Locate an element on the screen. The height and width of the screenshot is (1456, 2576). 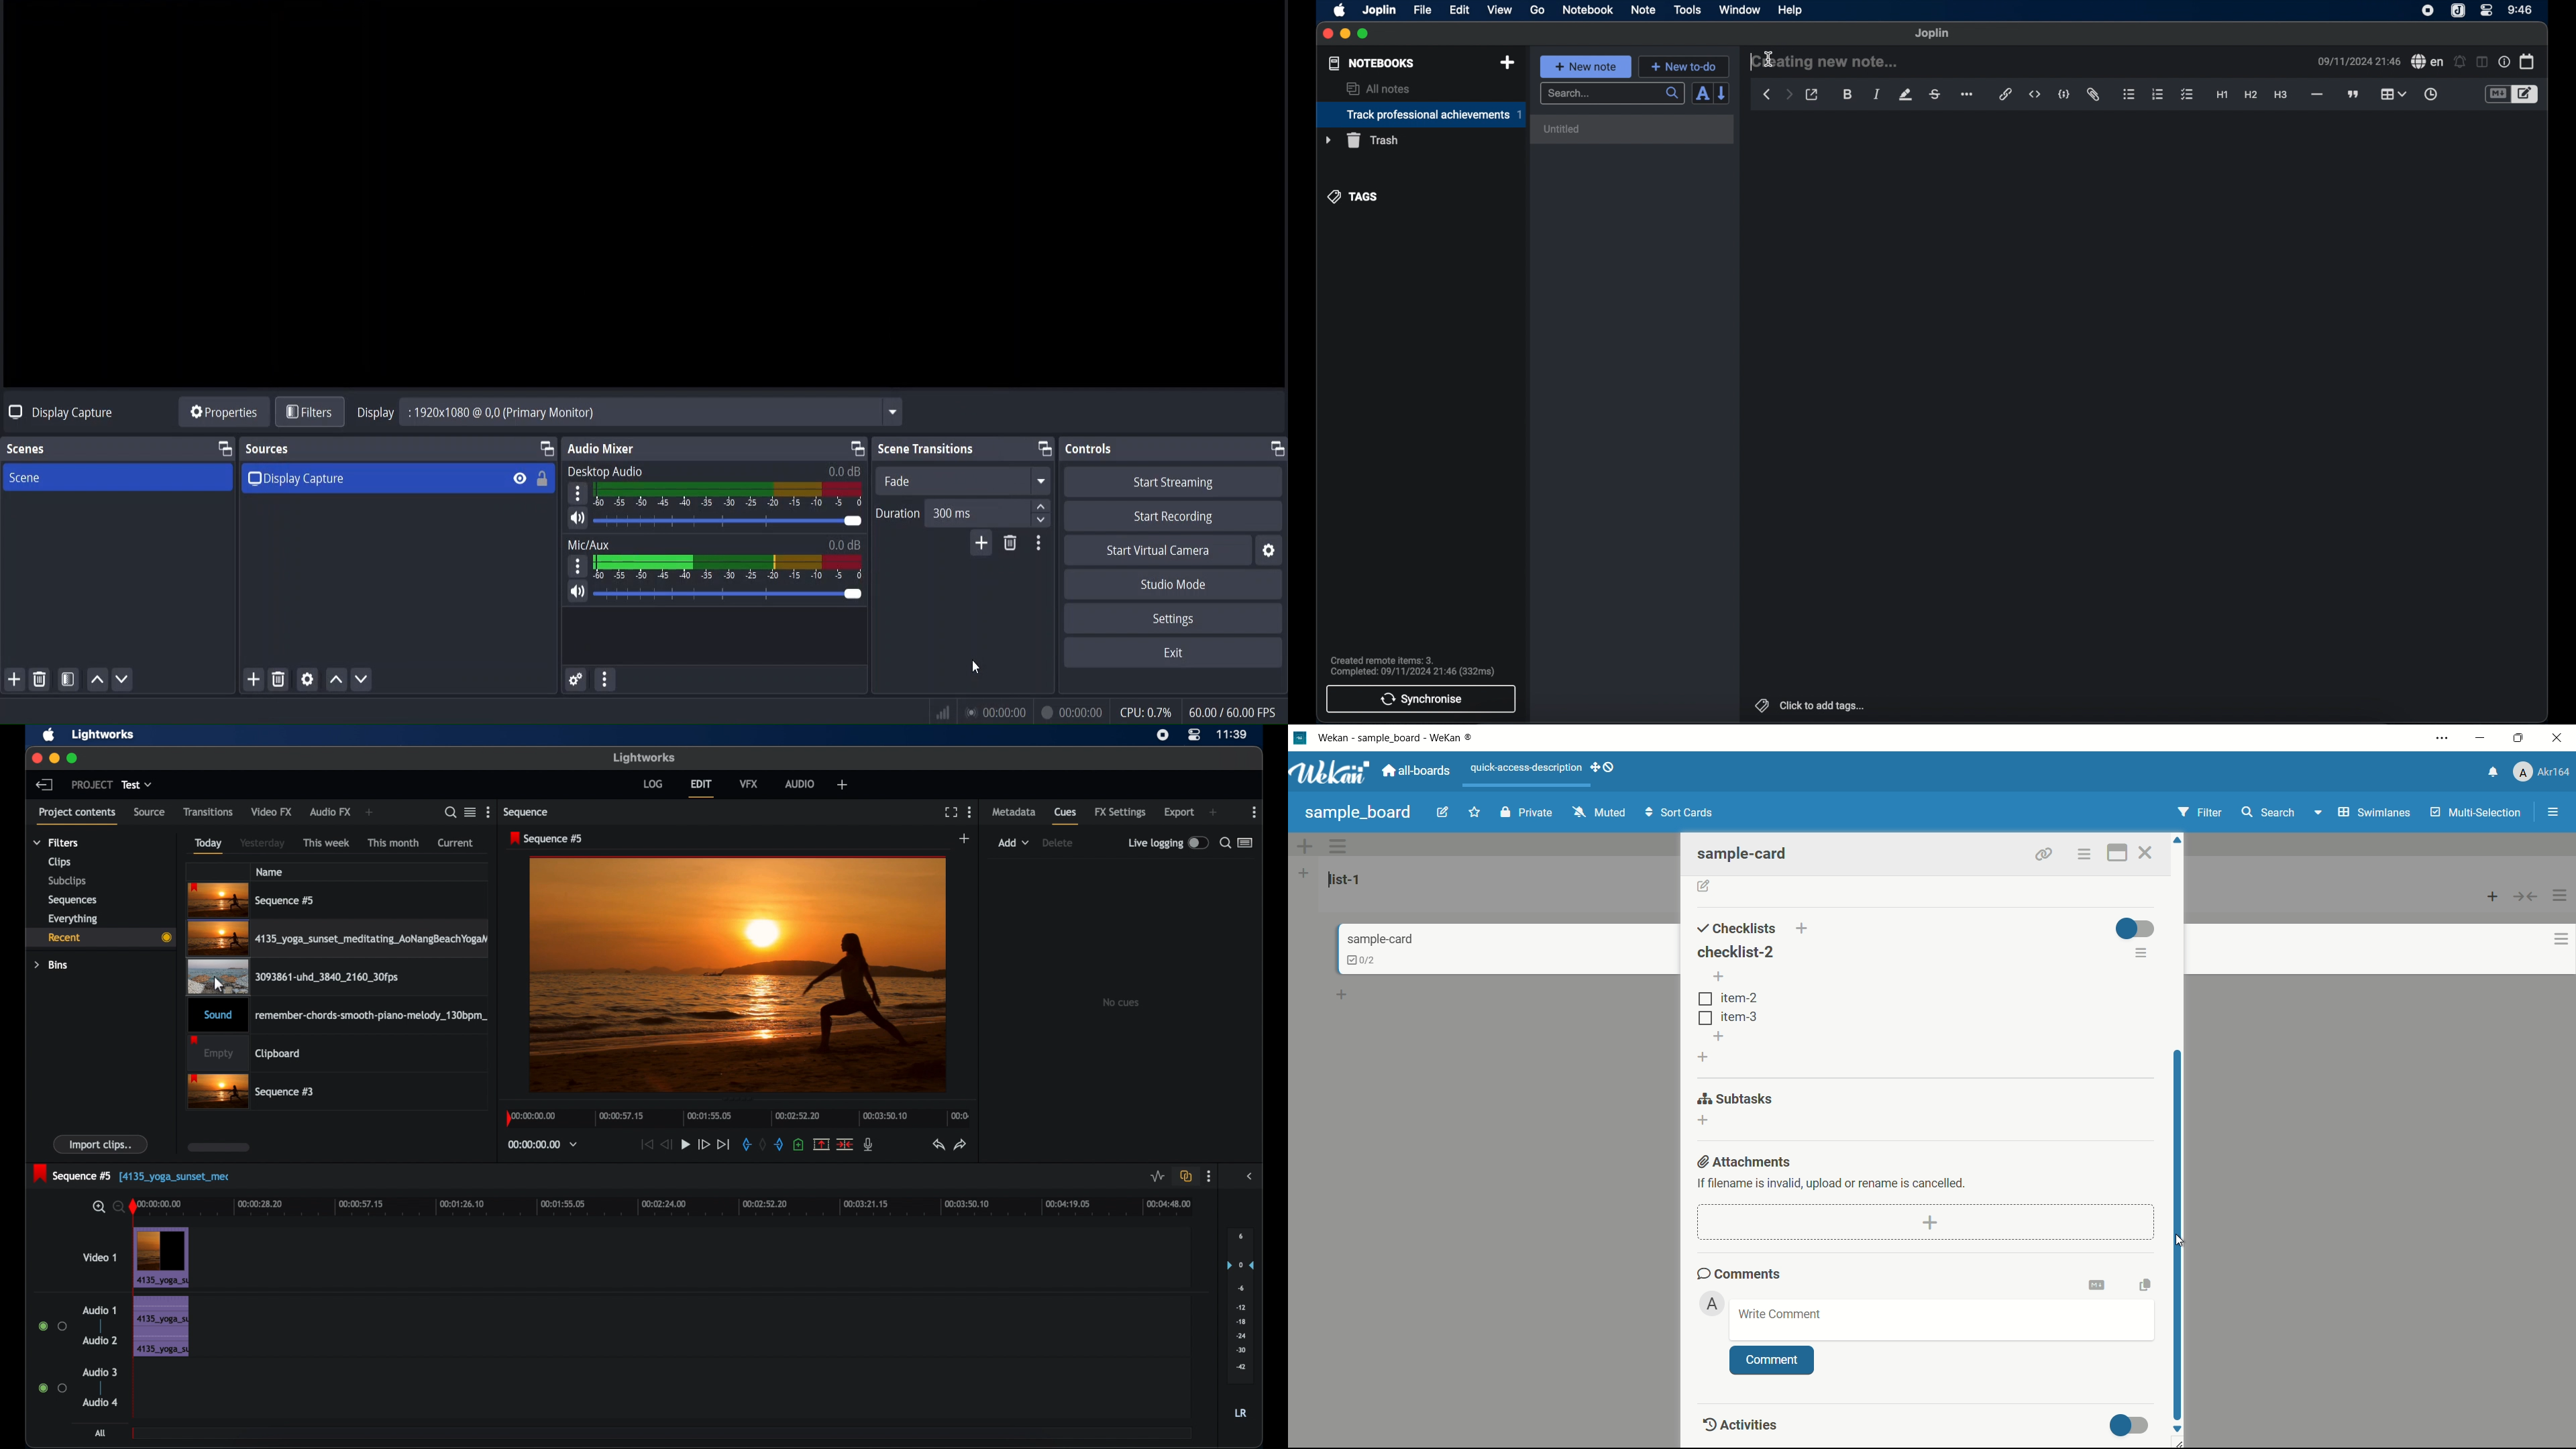
view is located at coordinates (1499, 9).